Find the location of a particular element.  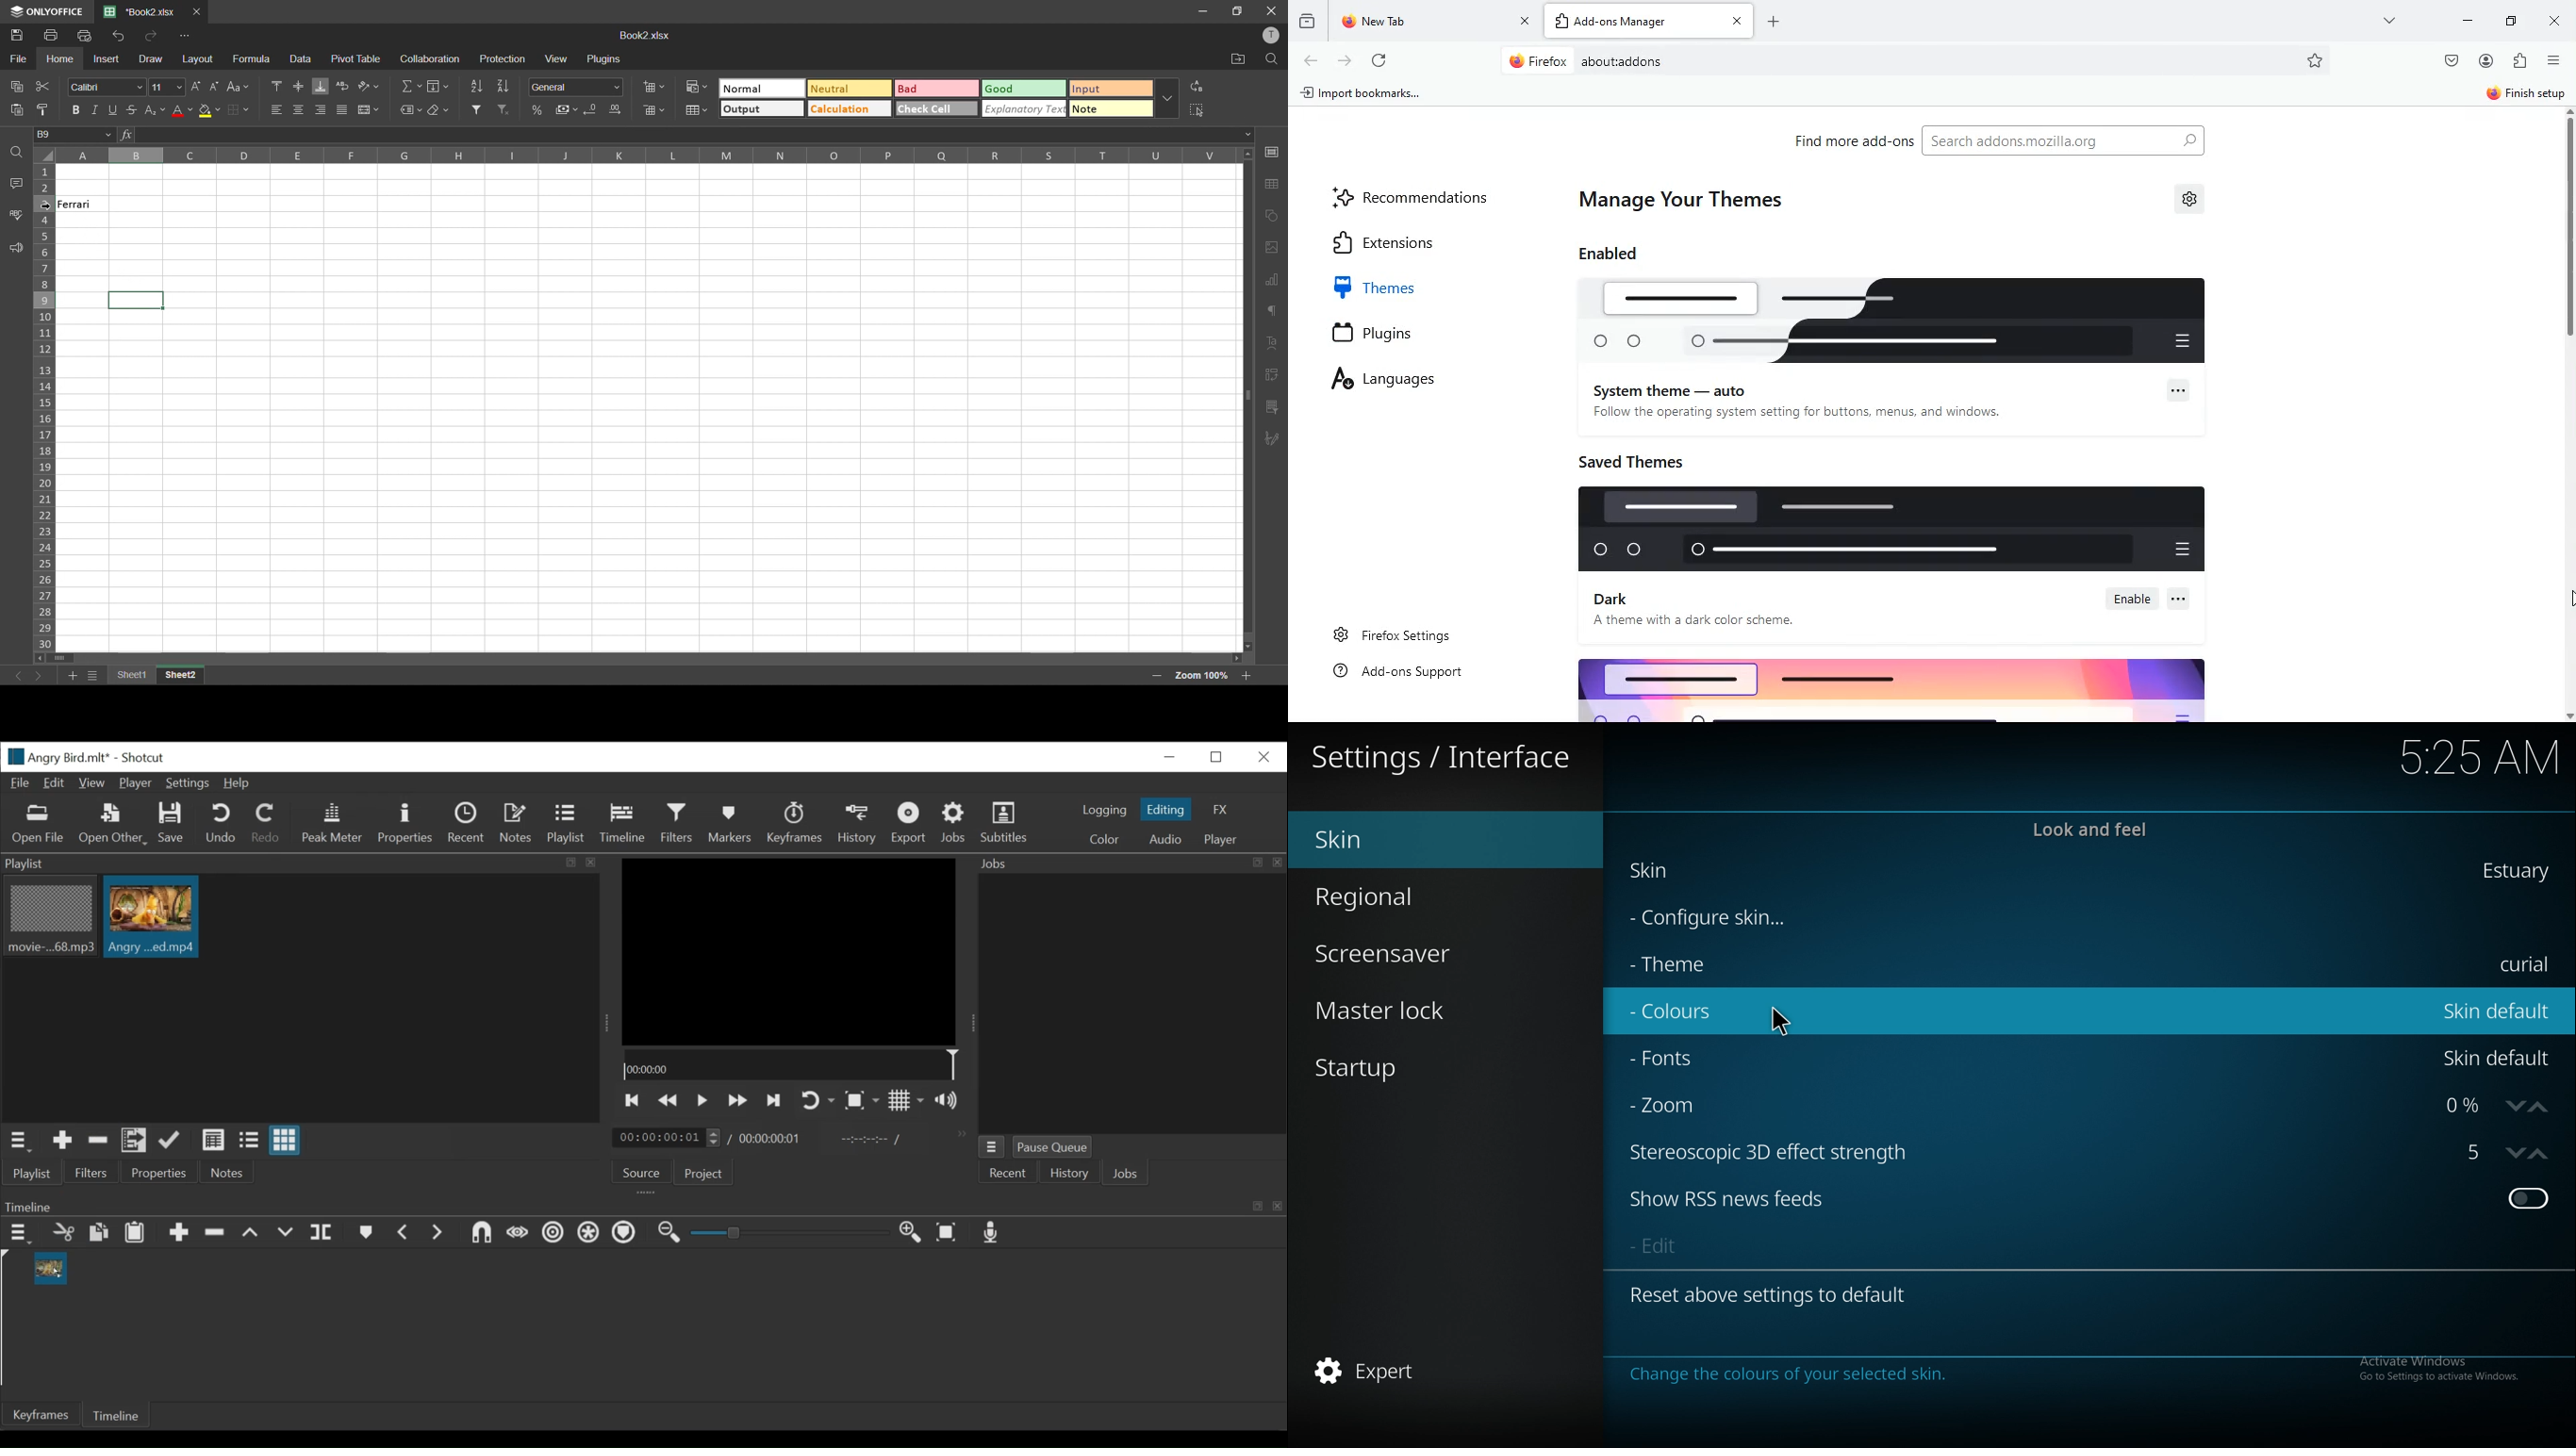

A theme with a dark scheme is located at coordinates (1705, 620).